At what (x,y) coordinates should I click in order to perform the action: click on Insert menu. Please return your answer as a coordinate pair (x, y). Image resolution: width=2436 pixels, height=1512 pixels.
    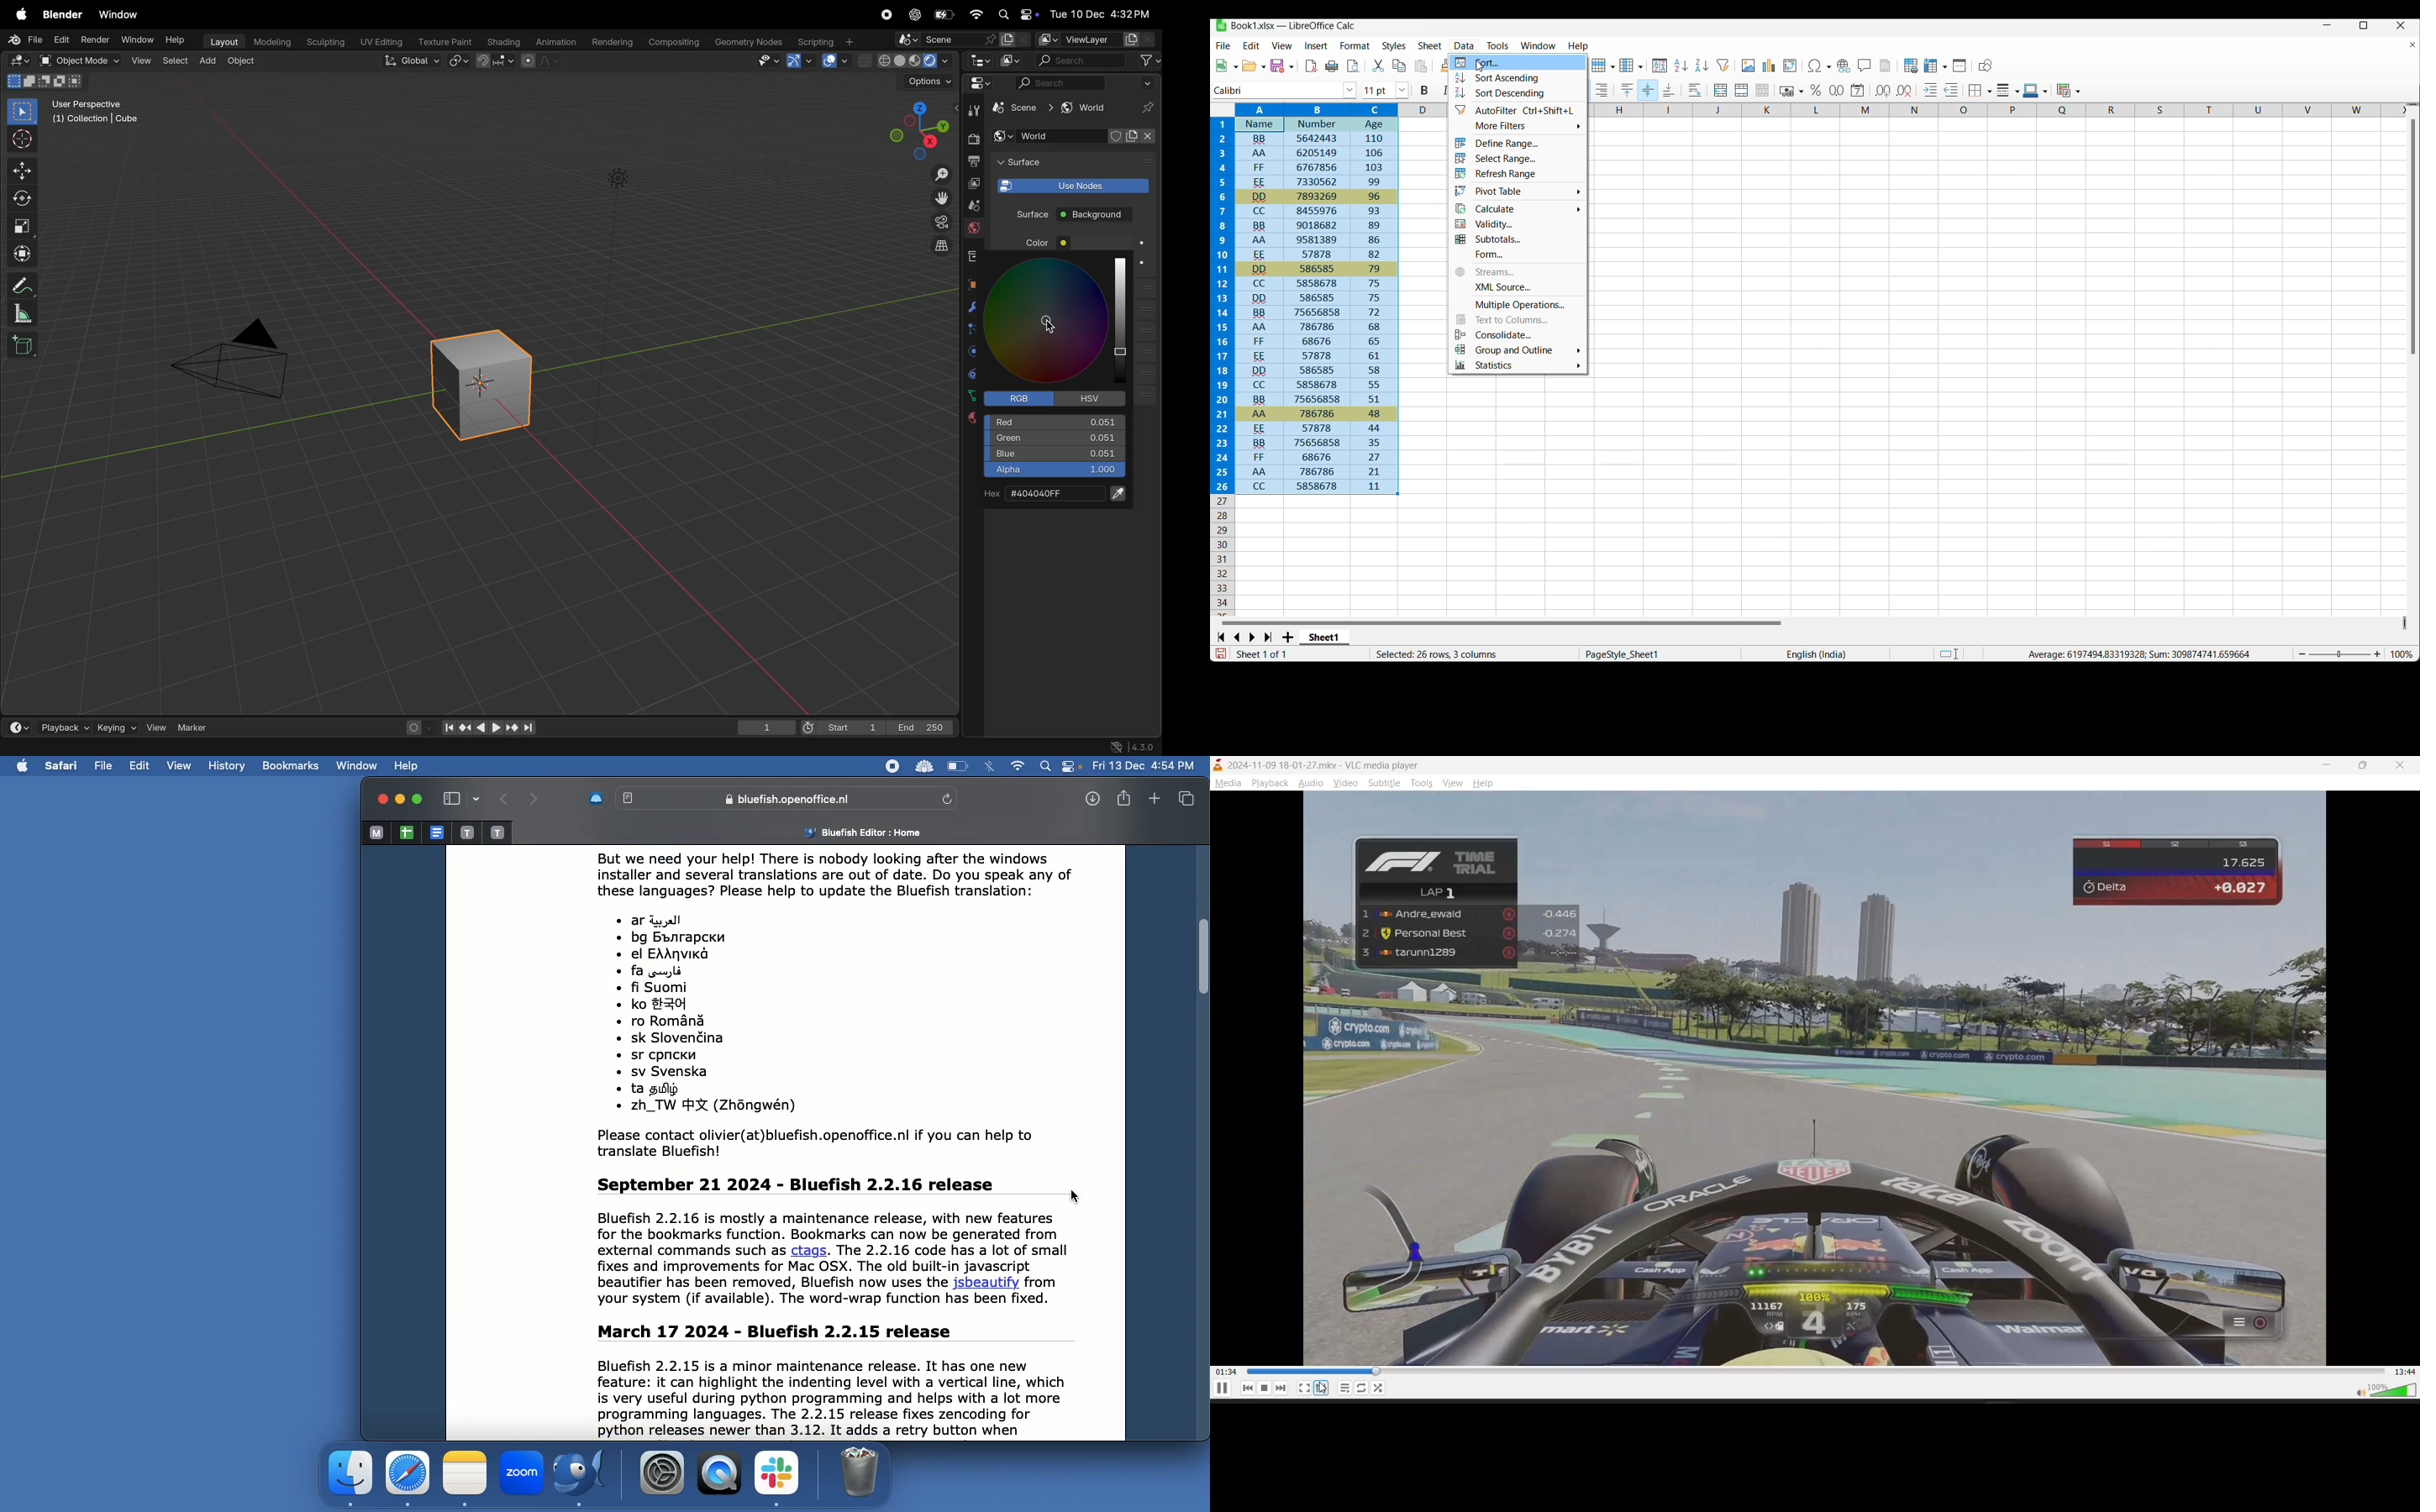
    Looking at the image, I should click on (1317, 46).